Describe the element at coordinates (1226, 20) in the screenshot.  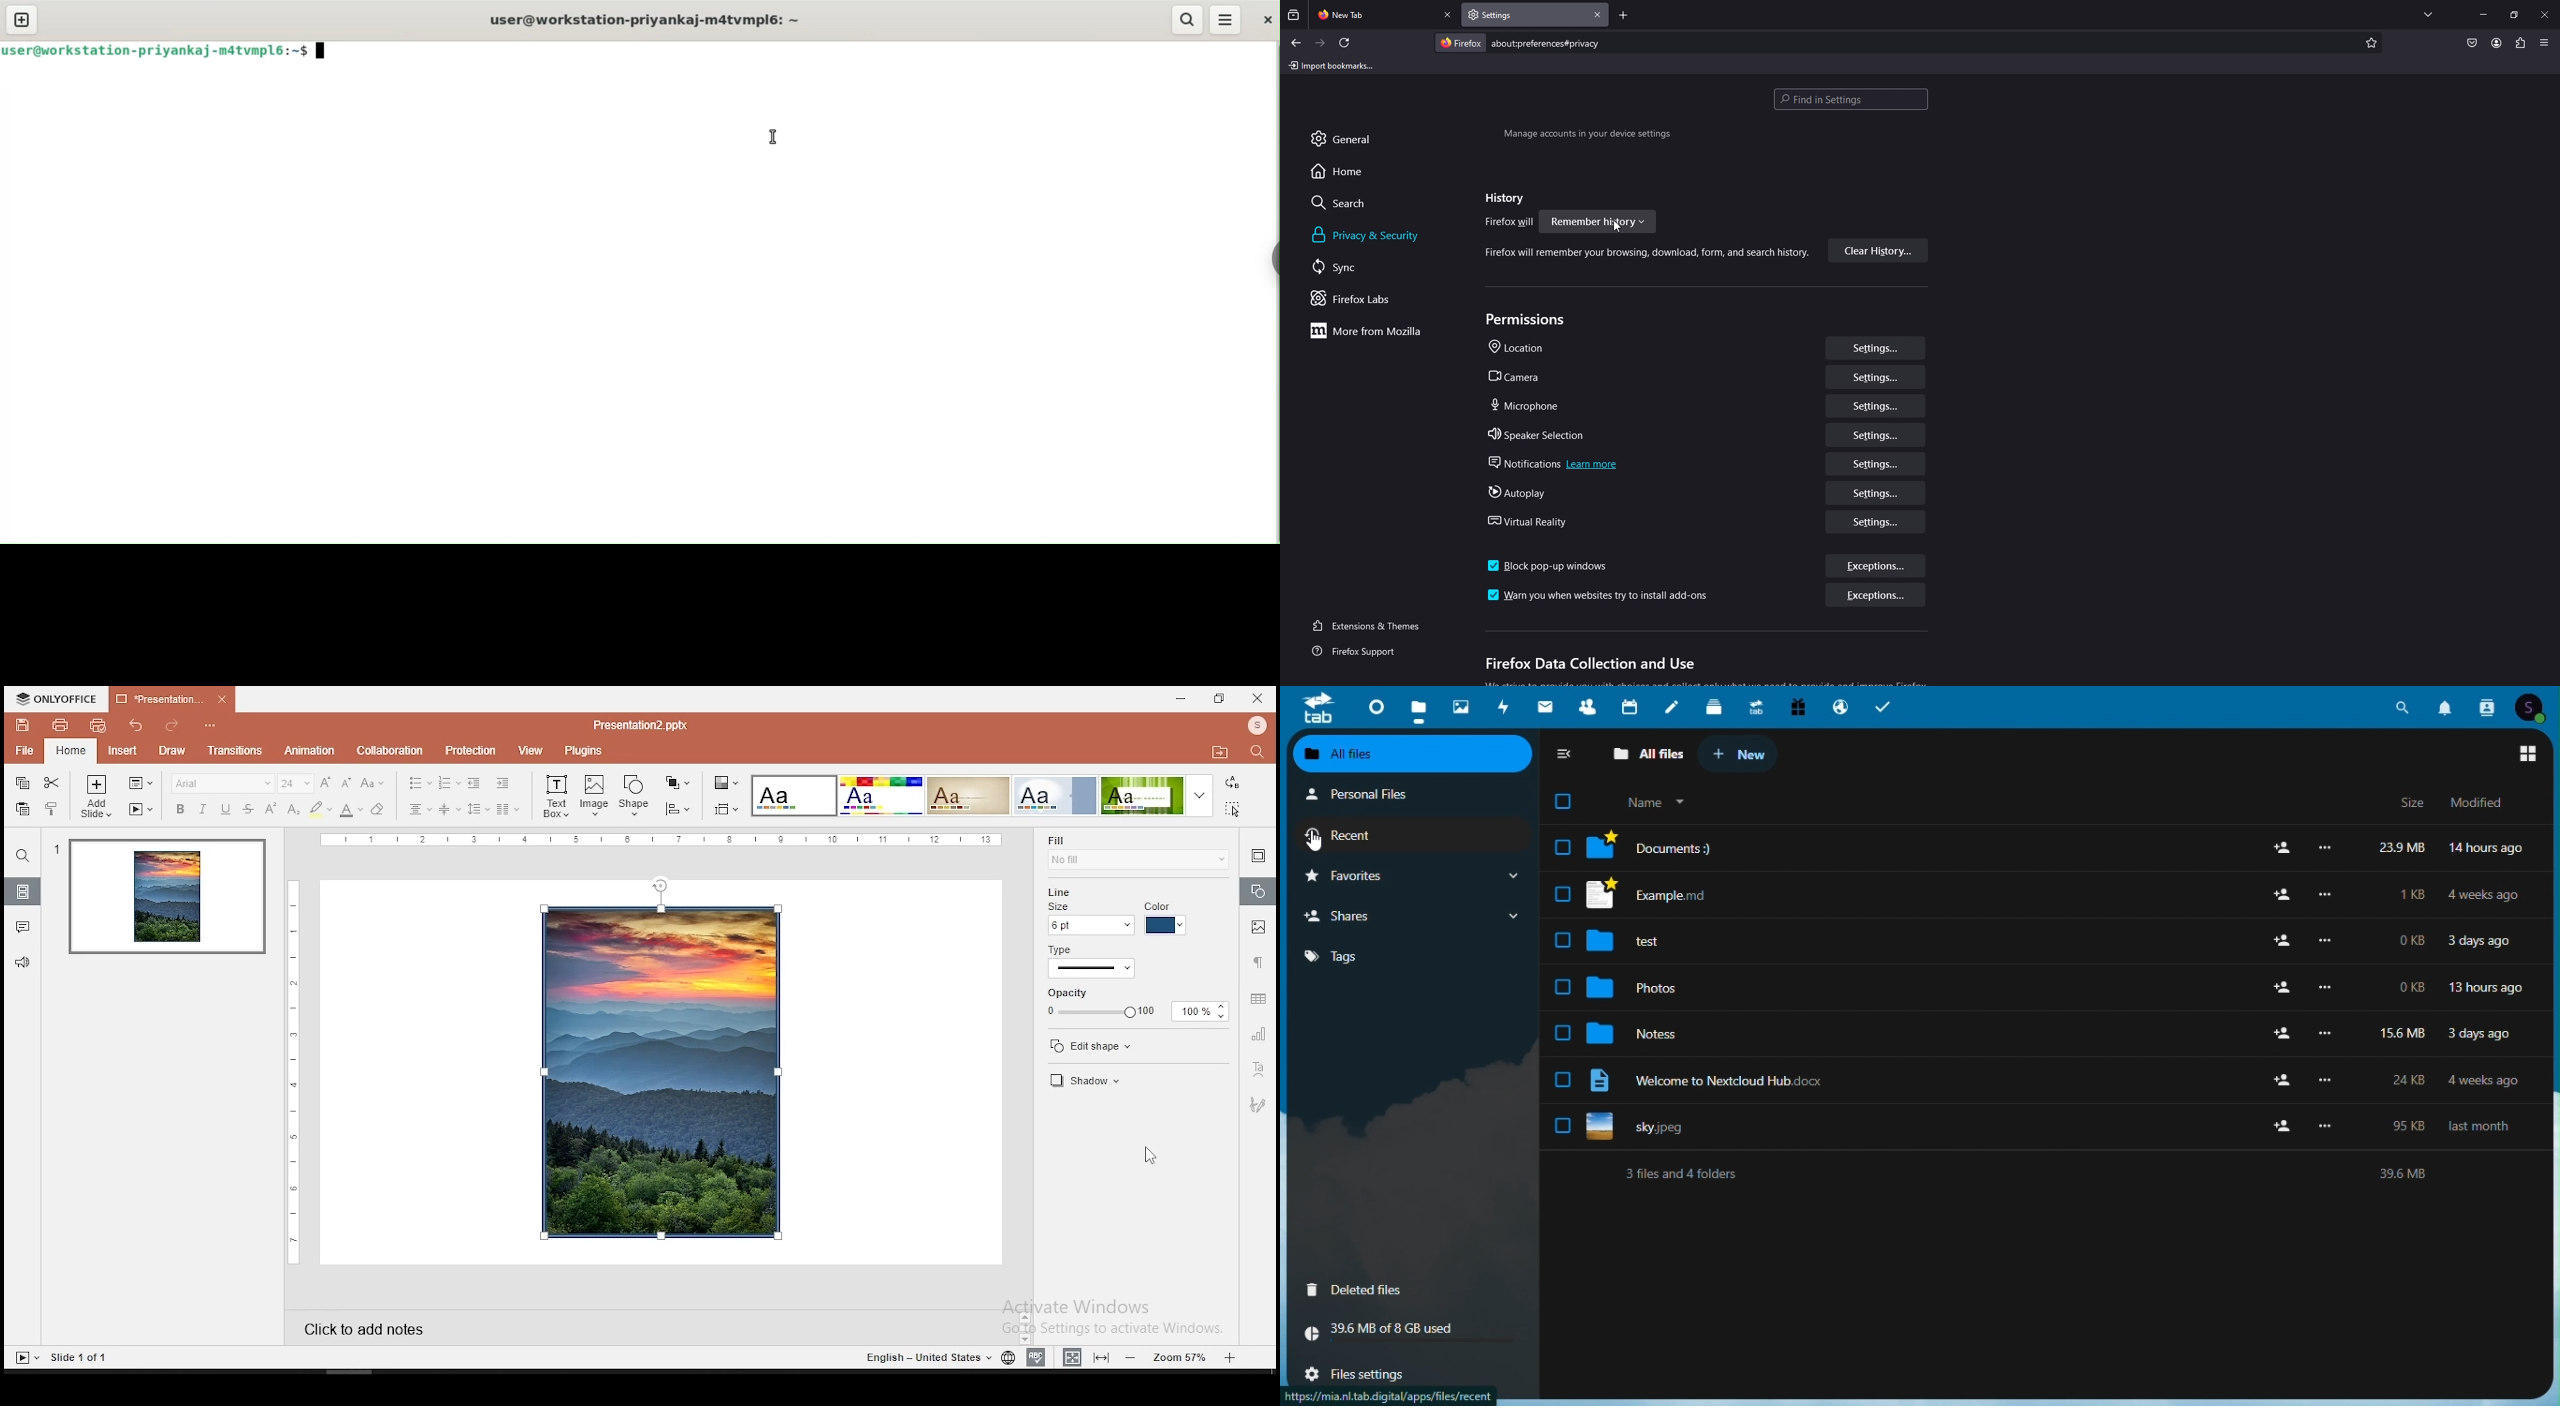
I see `menu` at that location.